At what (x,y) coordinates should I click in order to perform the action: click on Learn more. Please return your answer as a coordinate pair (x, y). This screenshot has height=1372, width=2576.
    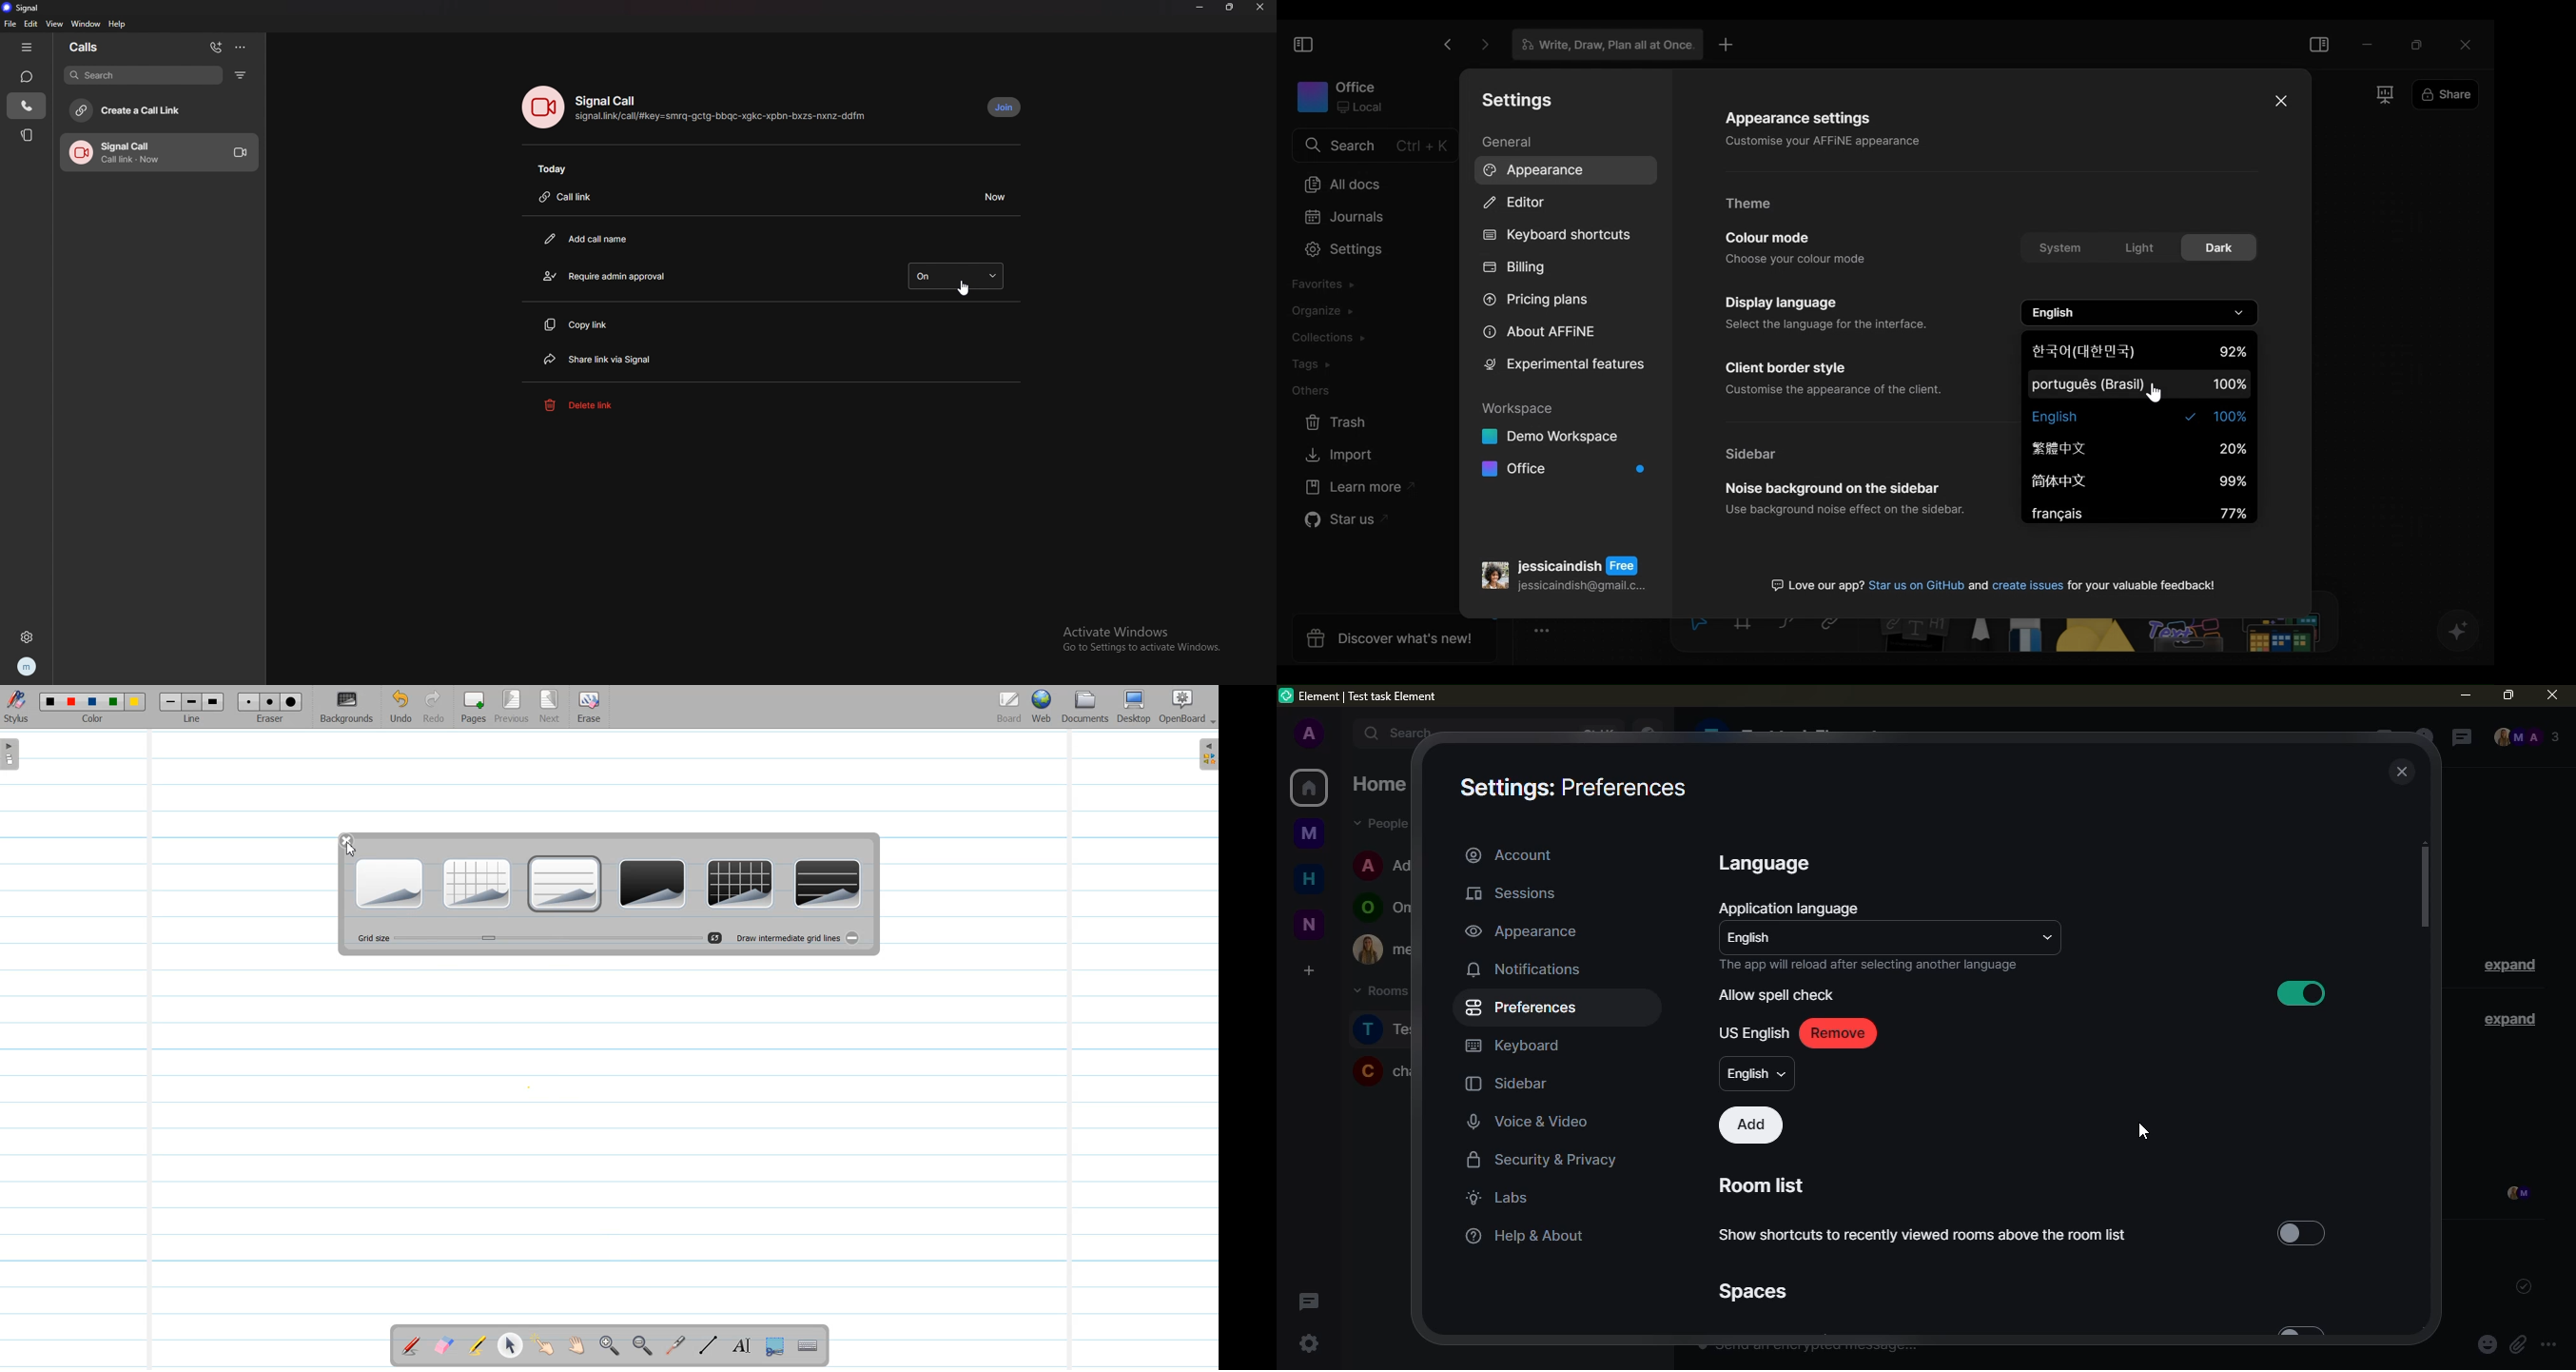
    Looking at the image, I should click on (1355, 489).